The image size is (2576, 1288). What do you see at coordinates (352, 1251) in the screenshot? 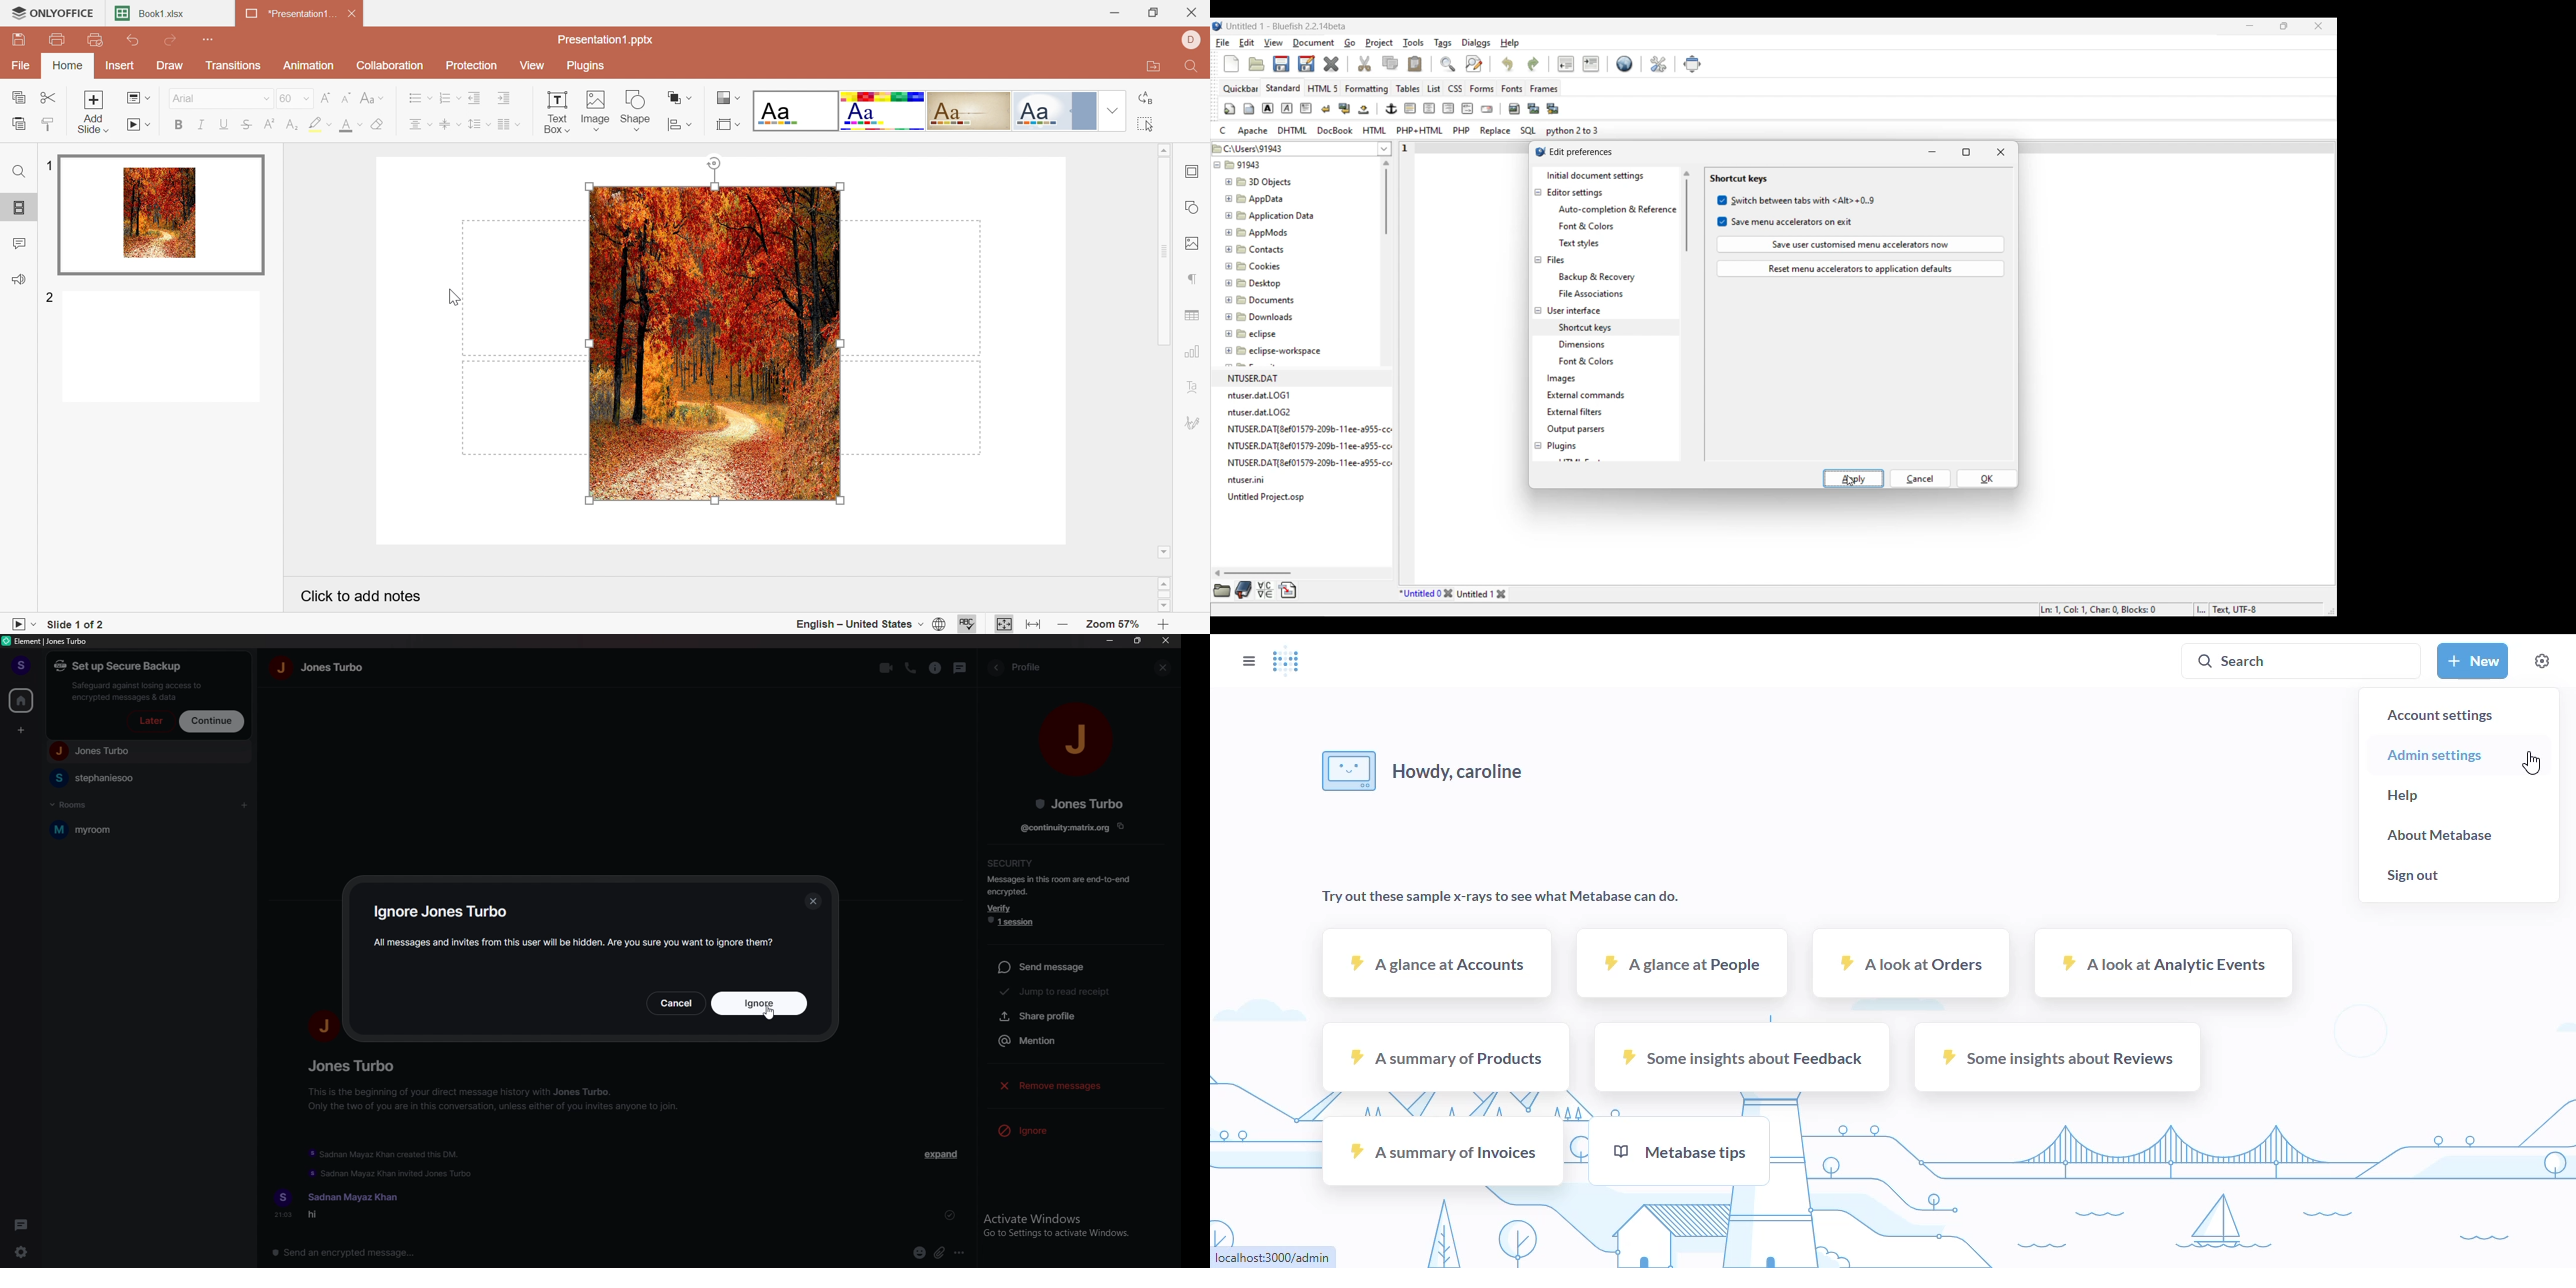
I see `message box` at bounding box center [352, 1251].